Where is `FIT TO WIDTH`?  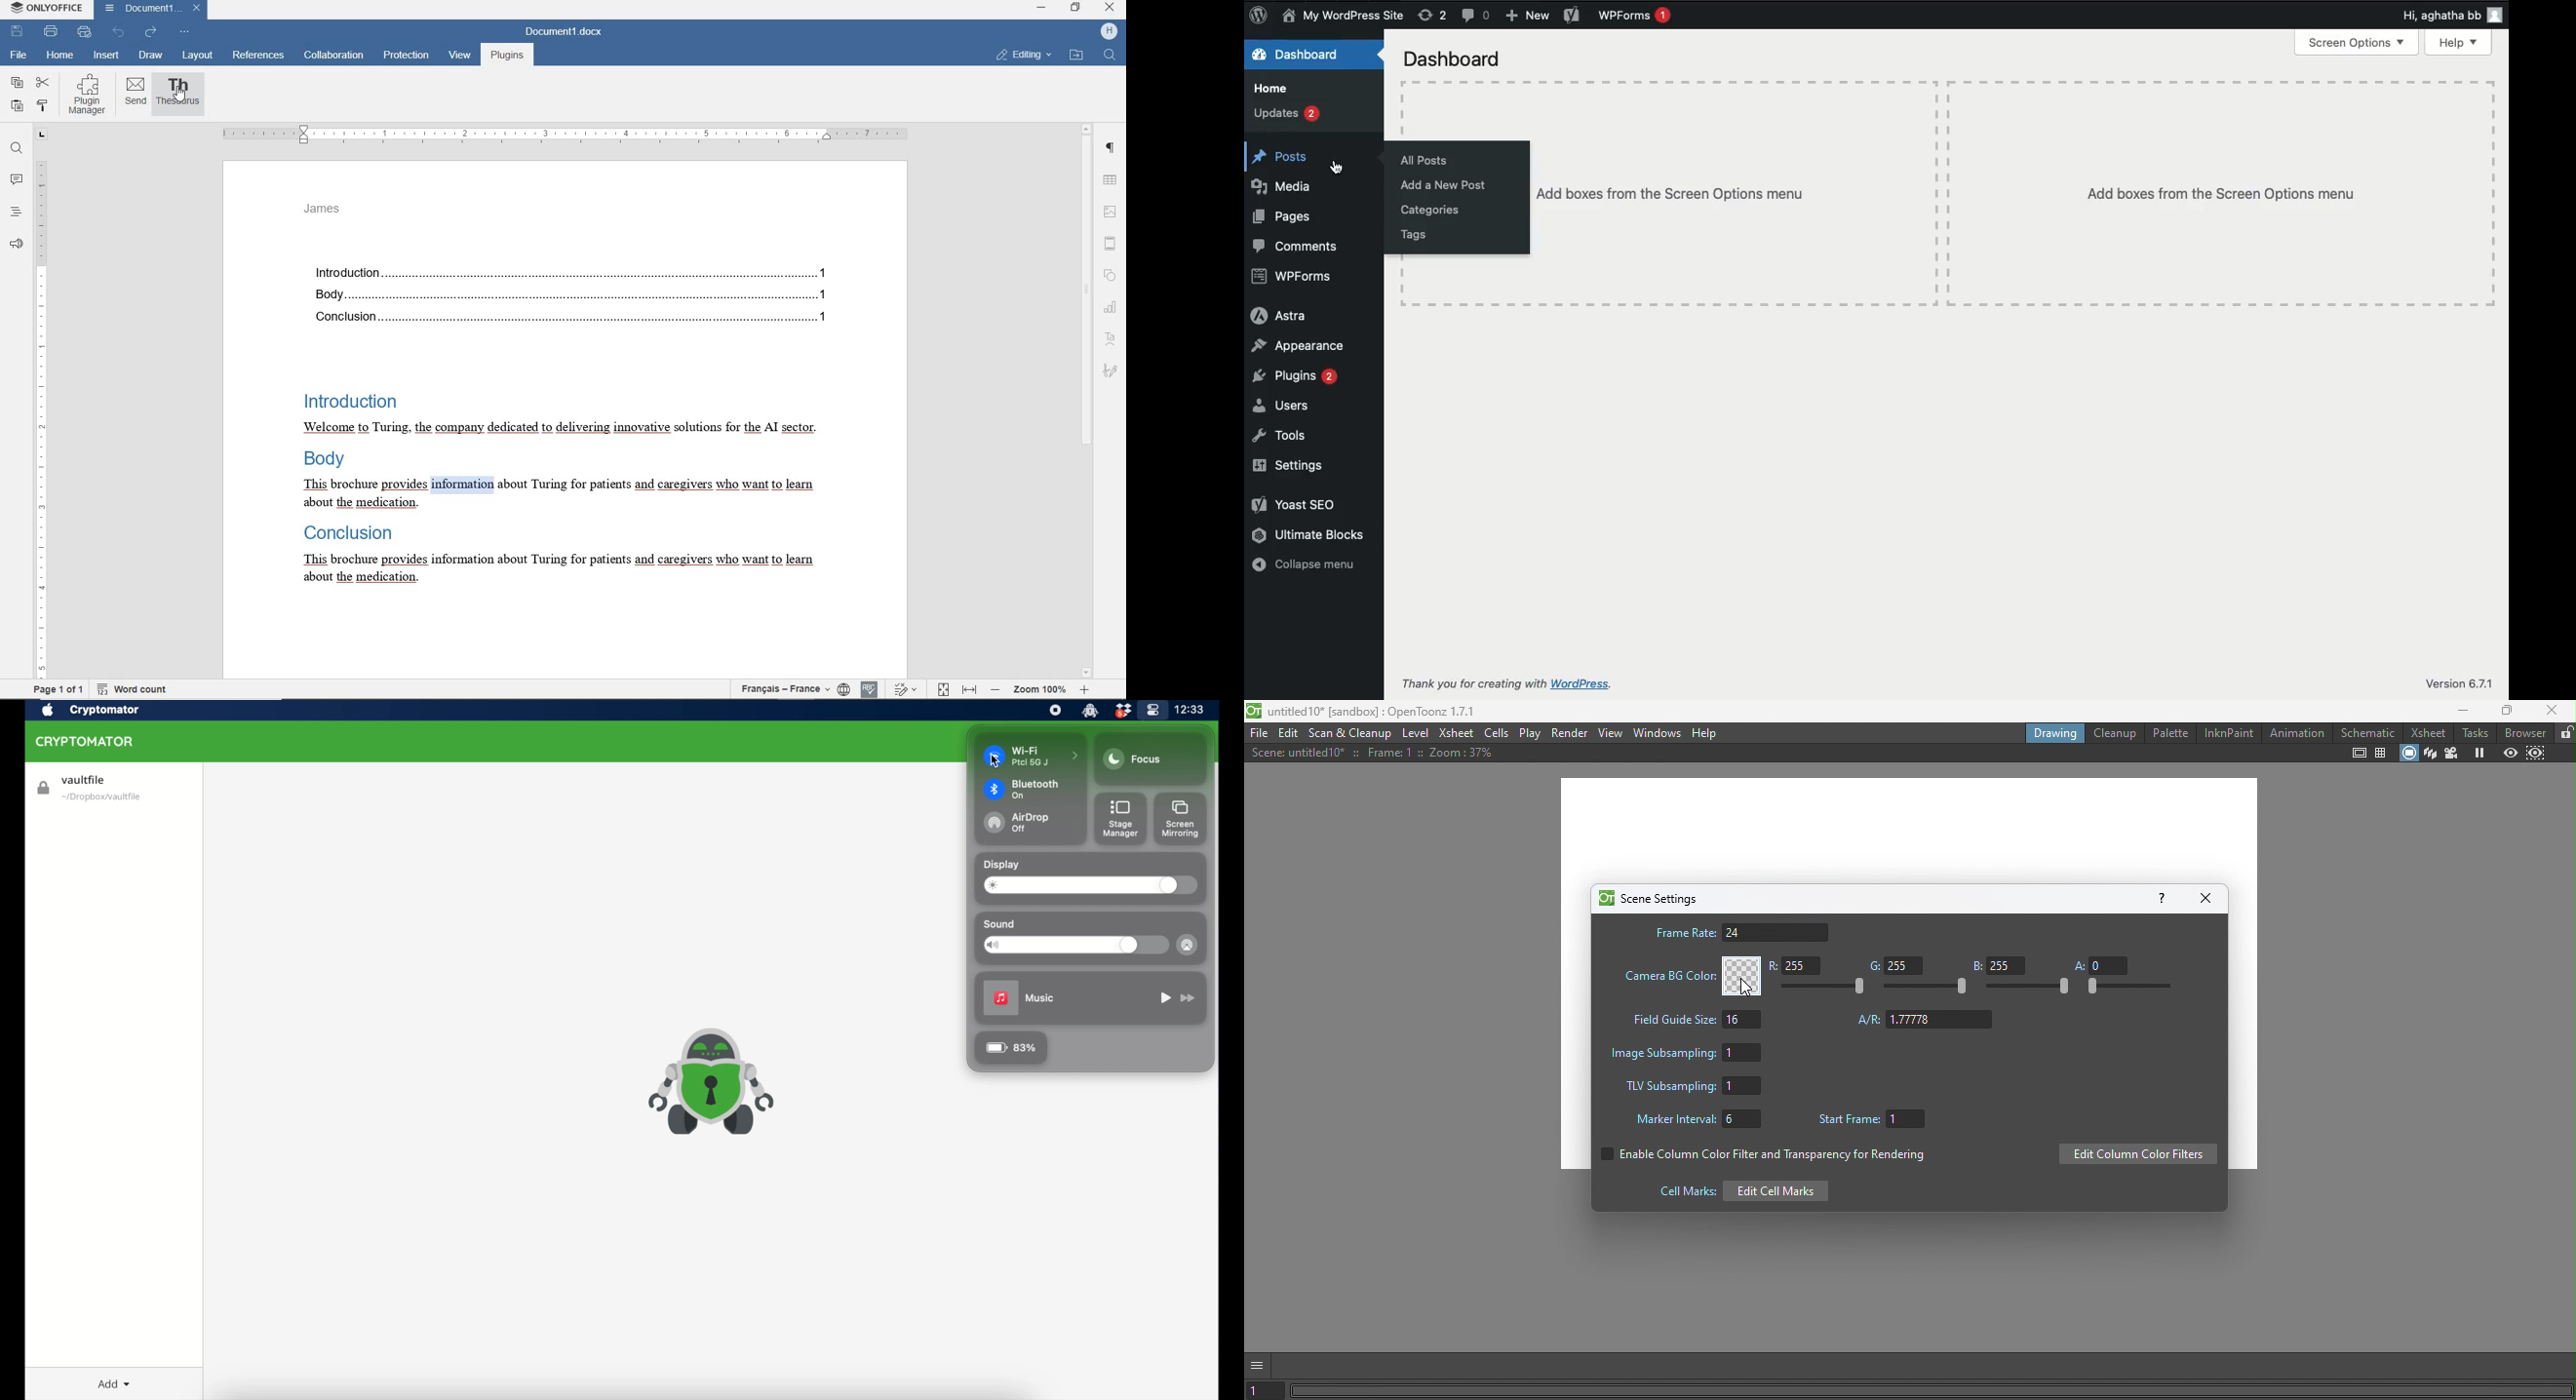 FIT TO WIDTH is located at coordinates (968, 689).